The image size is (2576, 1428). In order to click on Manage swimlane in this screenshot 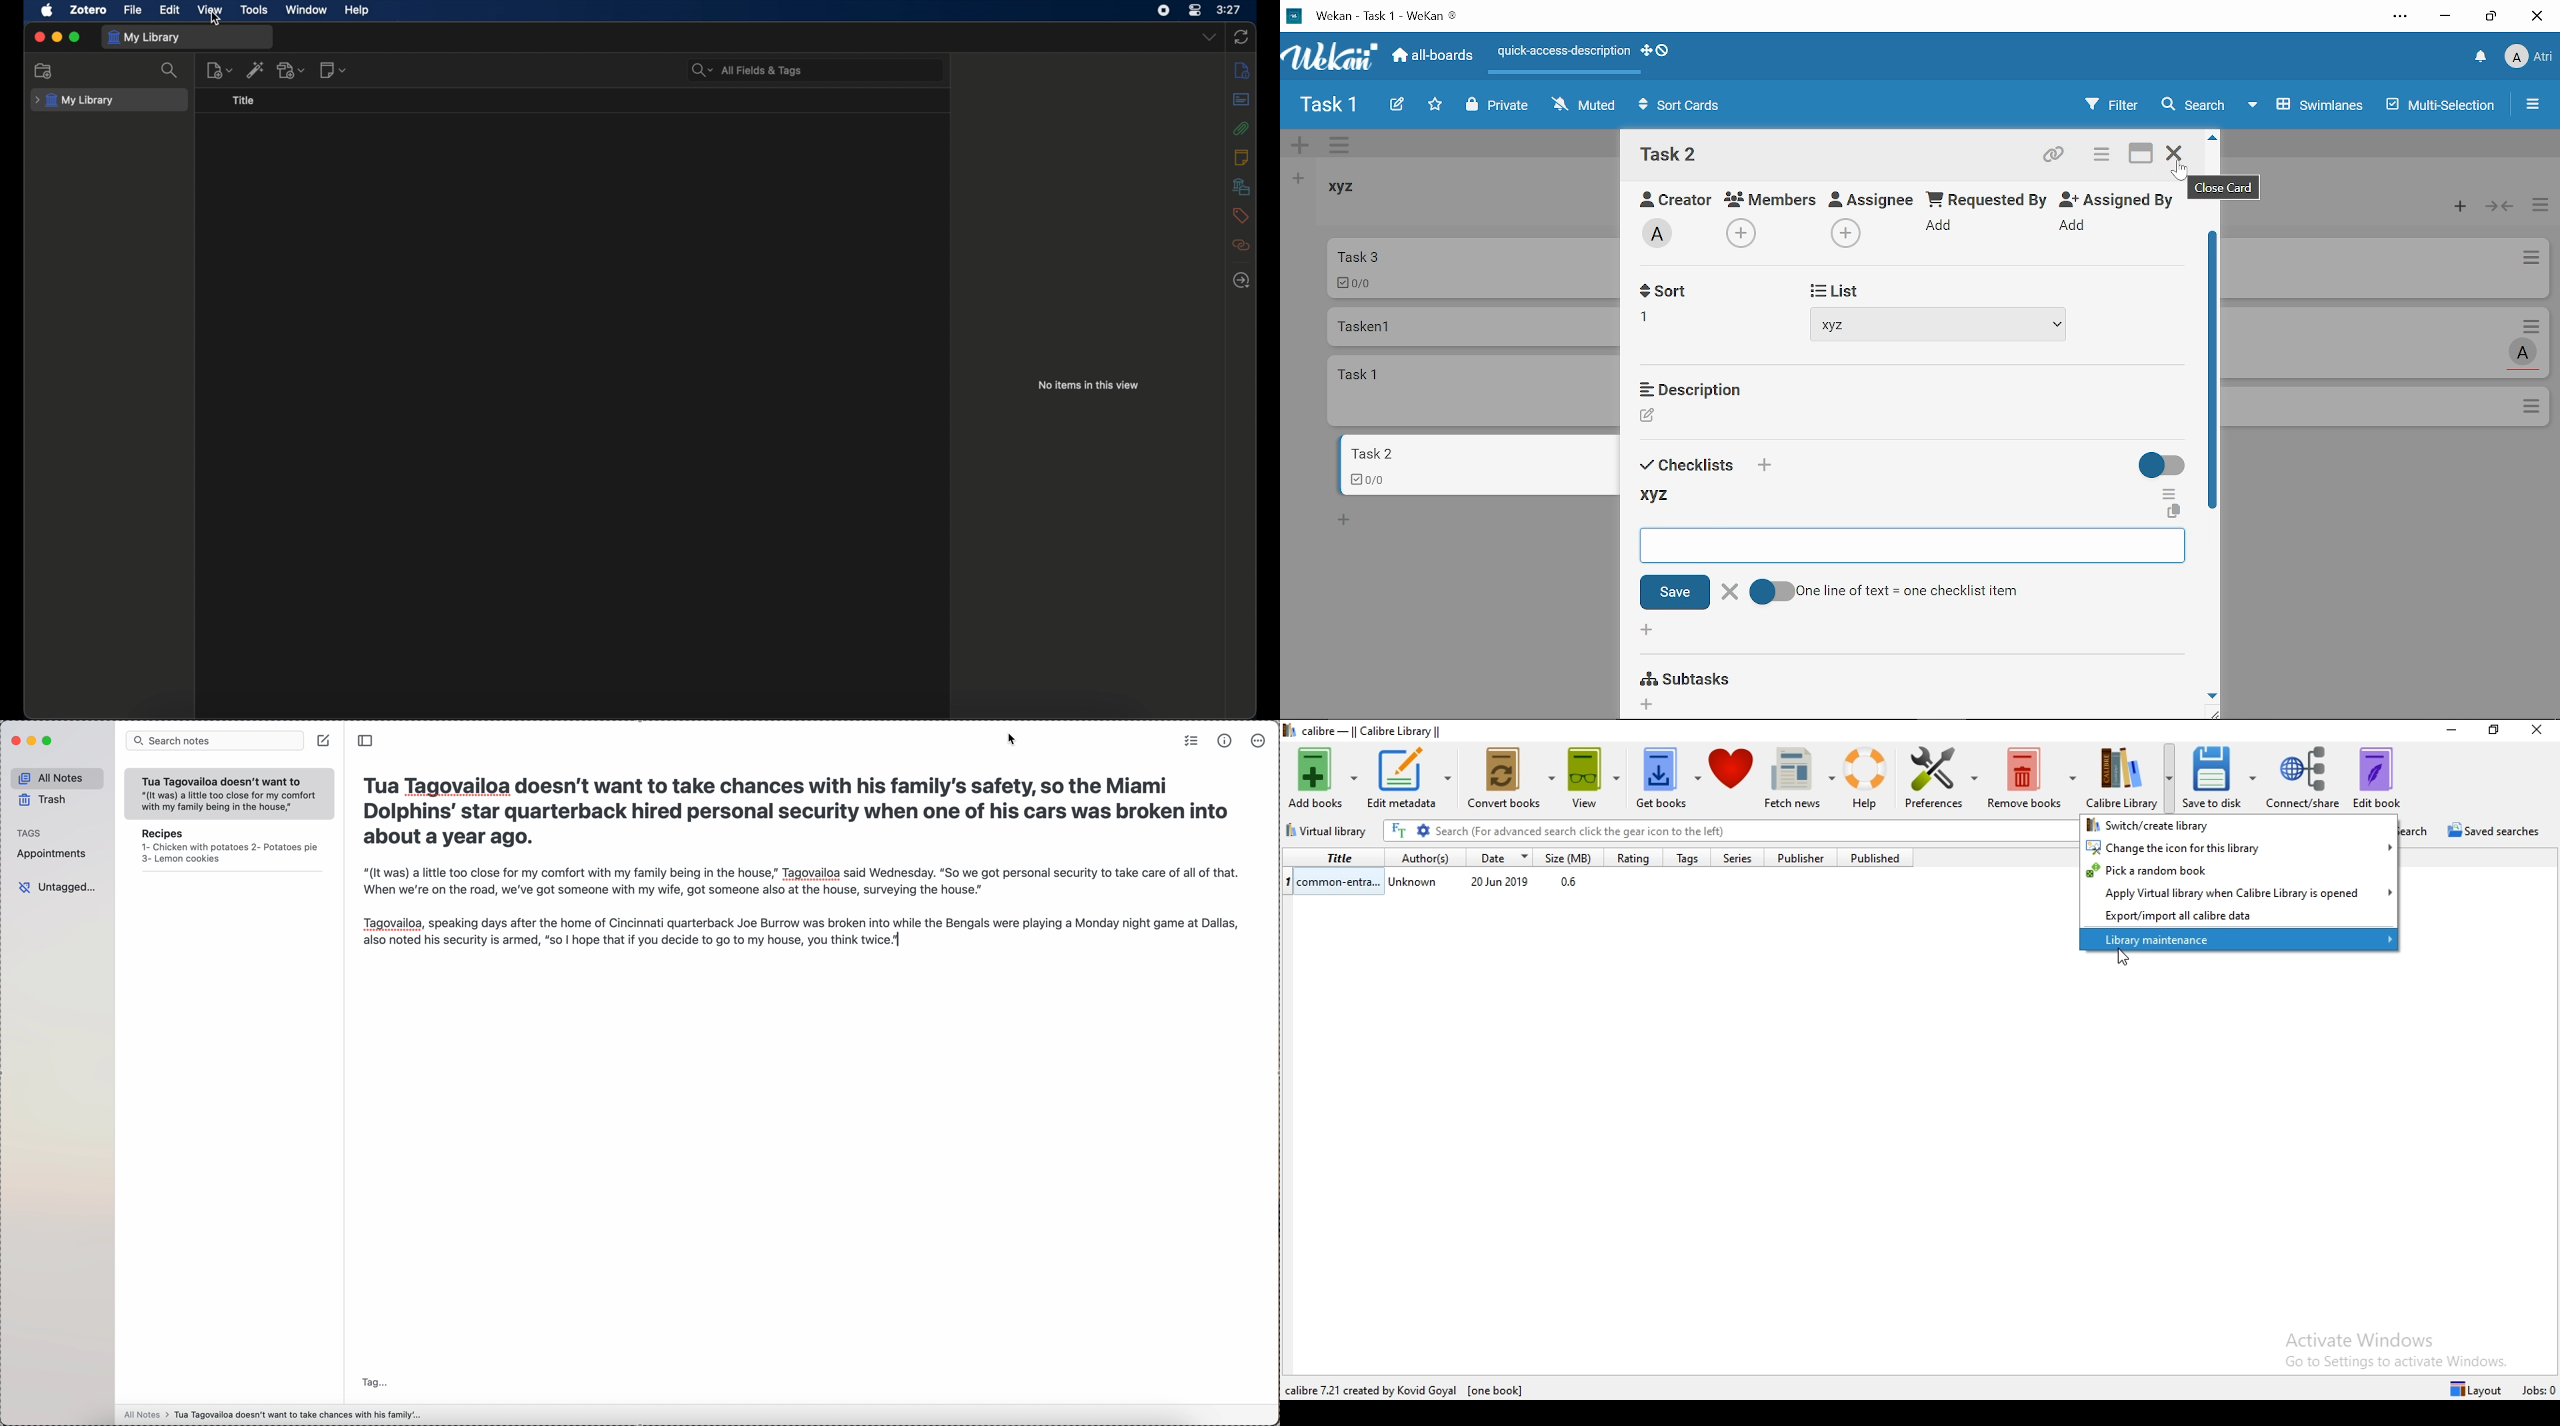, I will do `click(1341, 147)`.